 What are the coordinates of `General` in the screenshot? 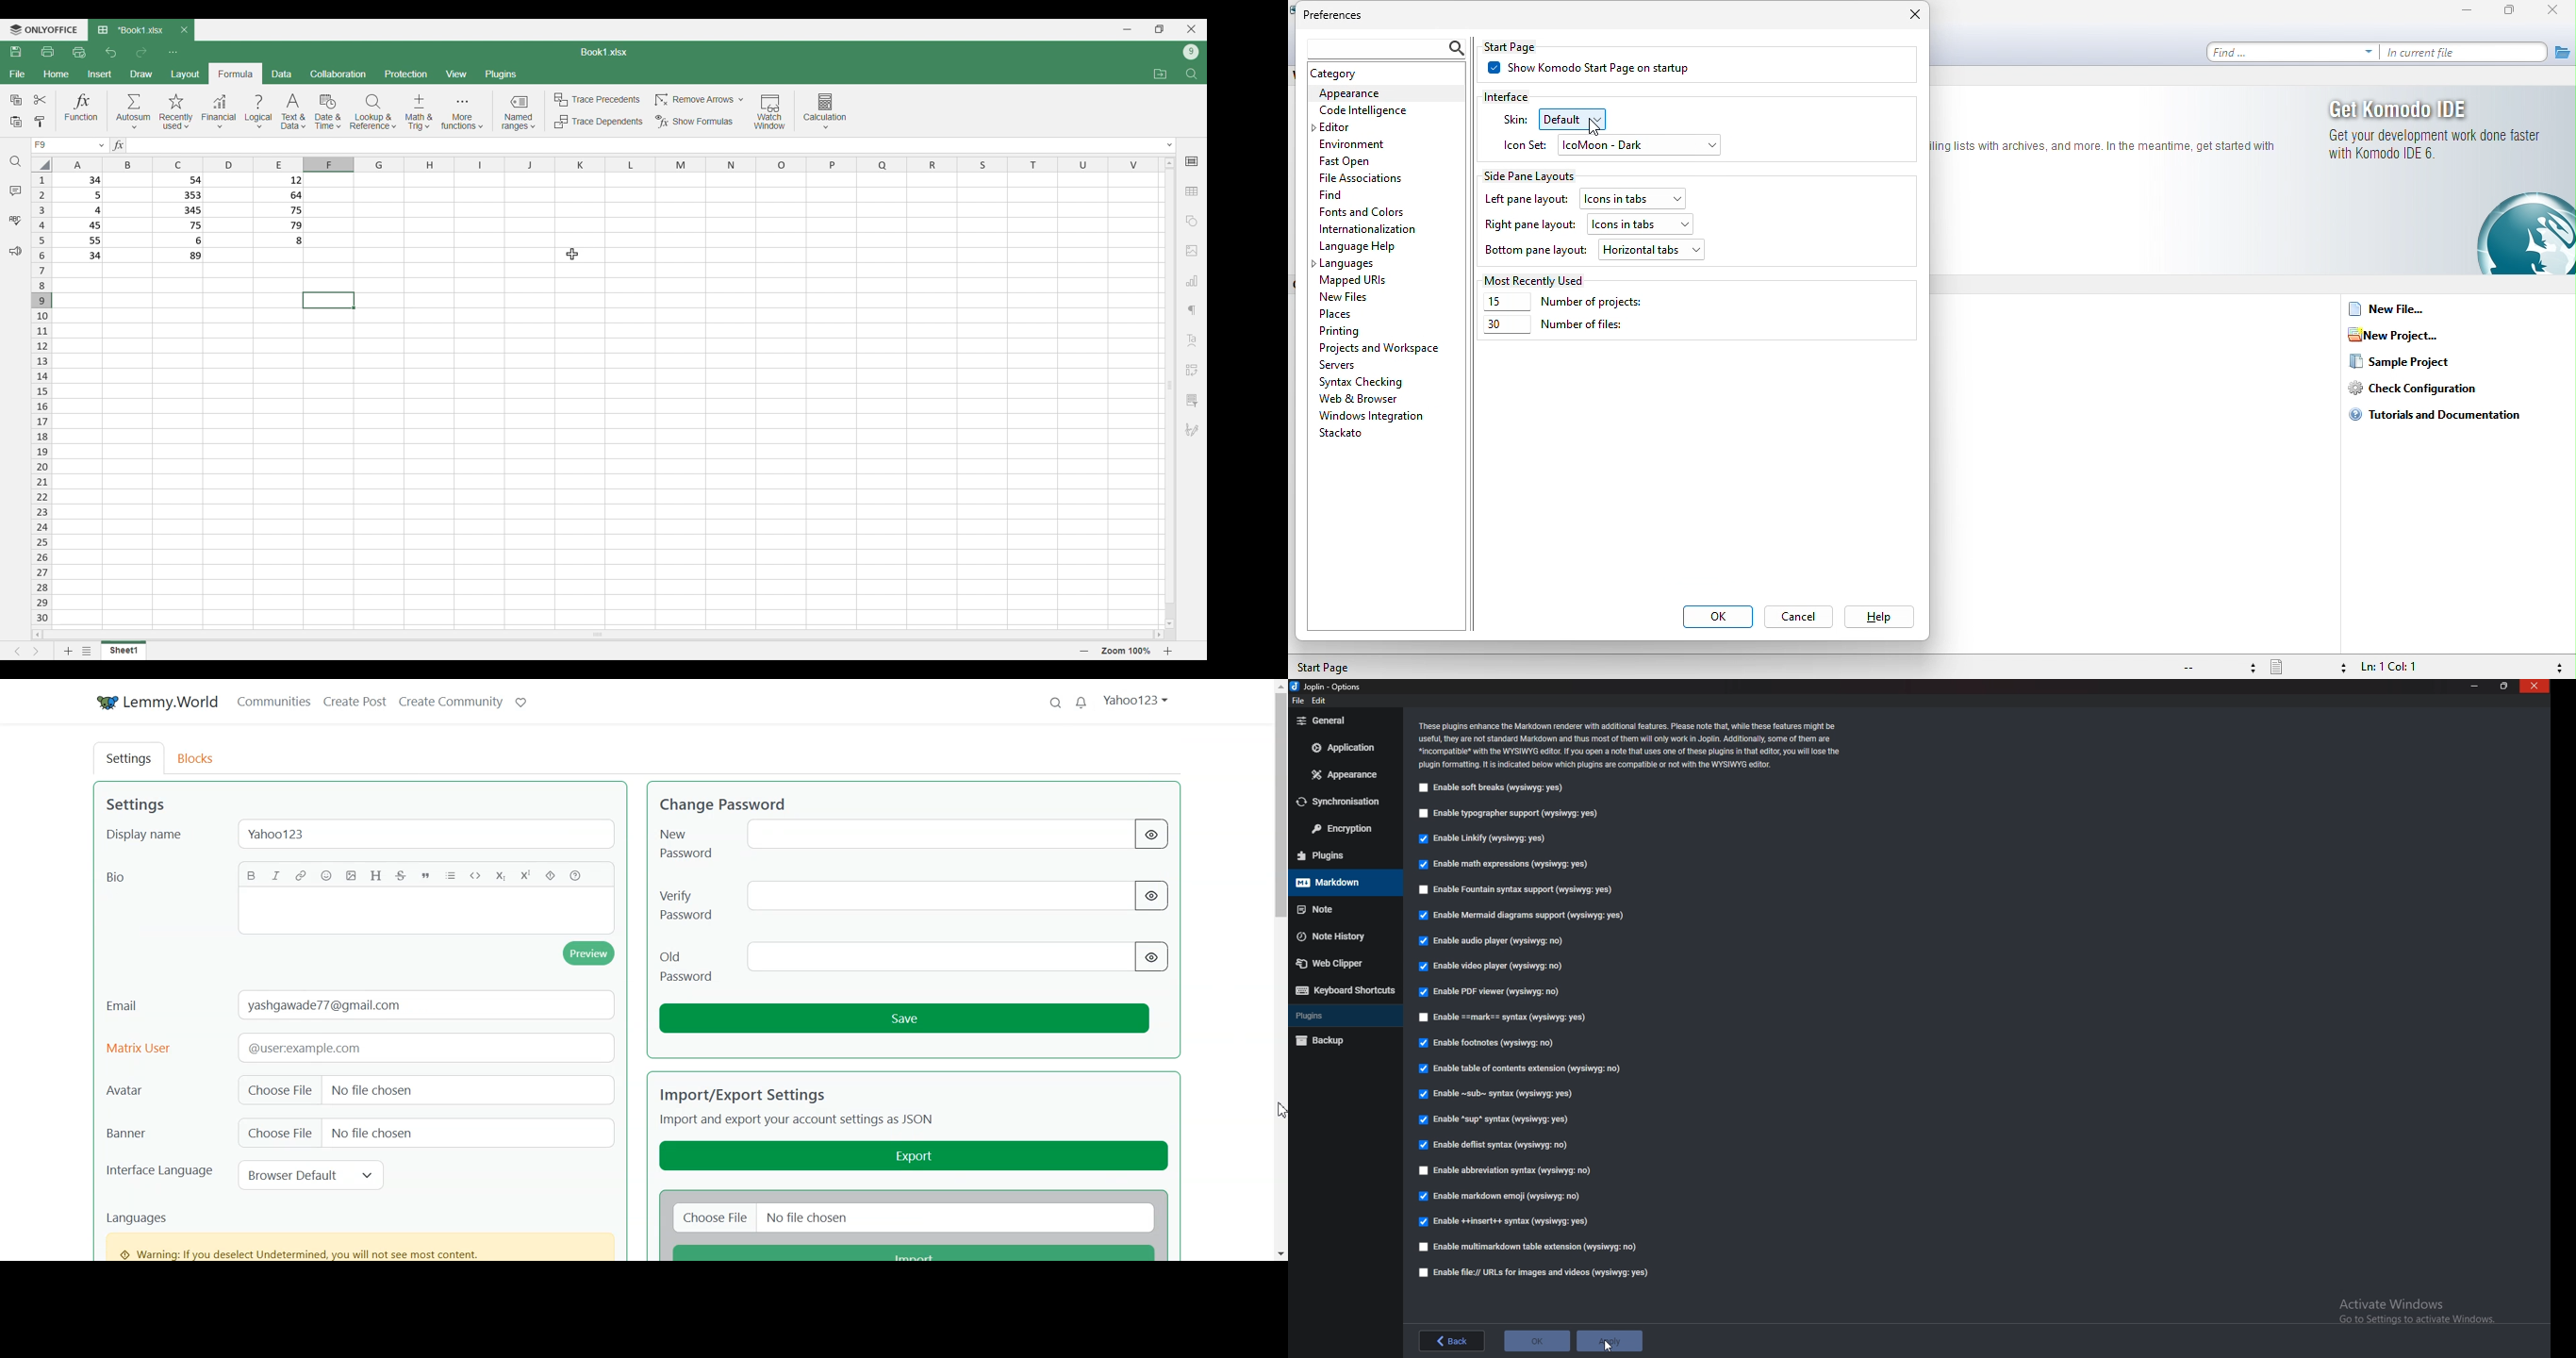 It's located at (1343, 720).